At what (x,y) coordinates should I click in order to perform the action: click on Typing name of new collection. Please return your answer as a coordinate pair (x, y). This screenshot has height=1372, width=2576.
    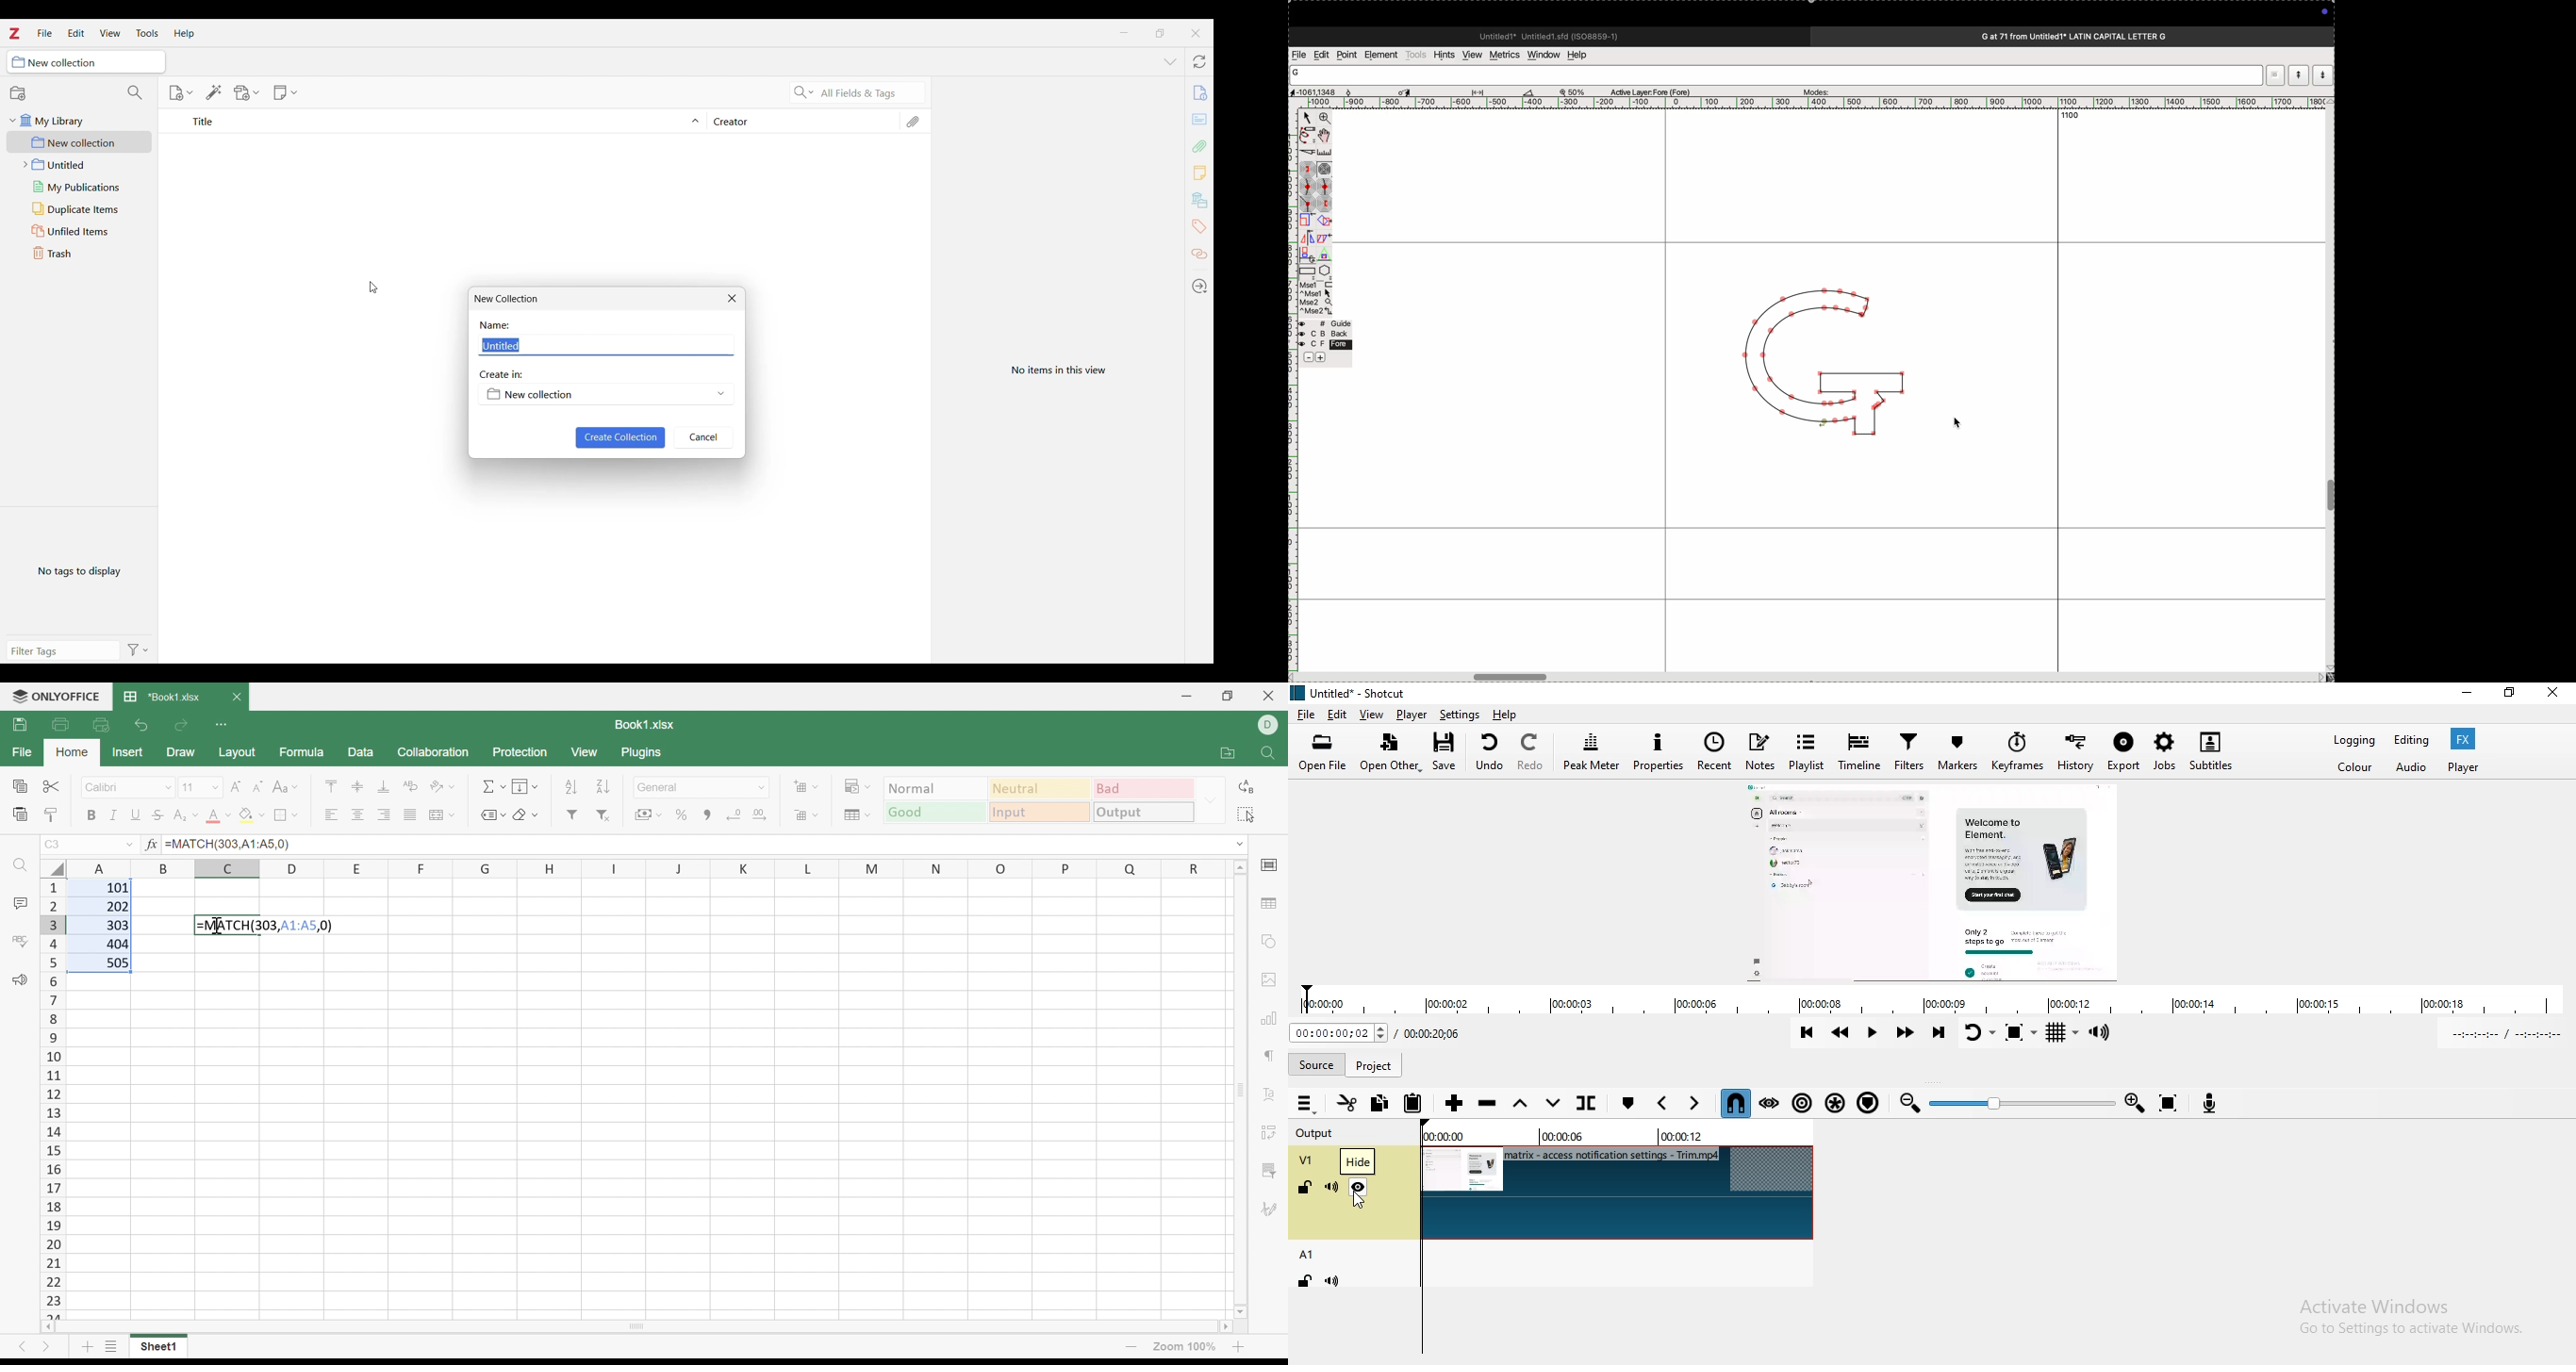
    Looking at the image, I should click on (604, 344).